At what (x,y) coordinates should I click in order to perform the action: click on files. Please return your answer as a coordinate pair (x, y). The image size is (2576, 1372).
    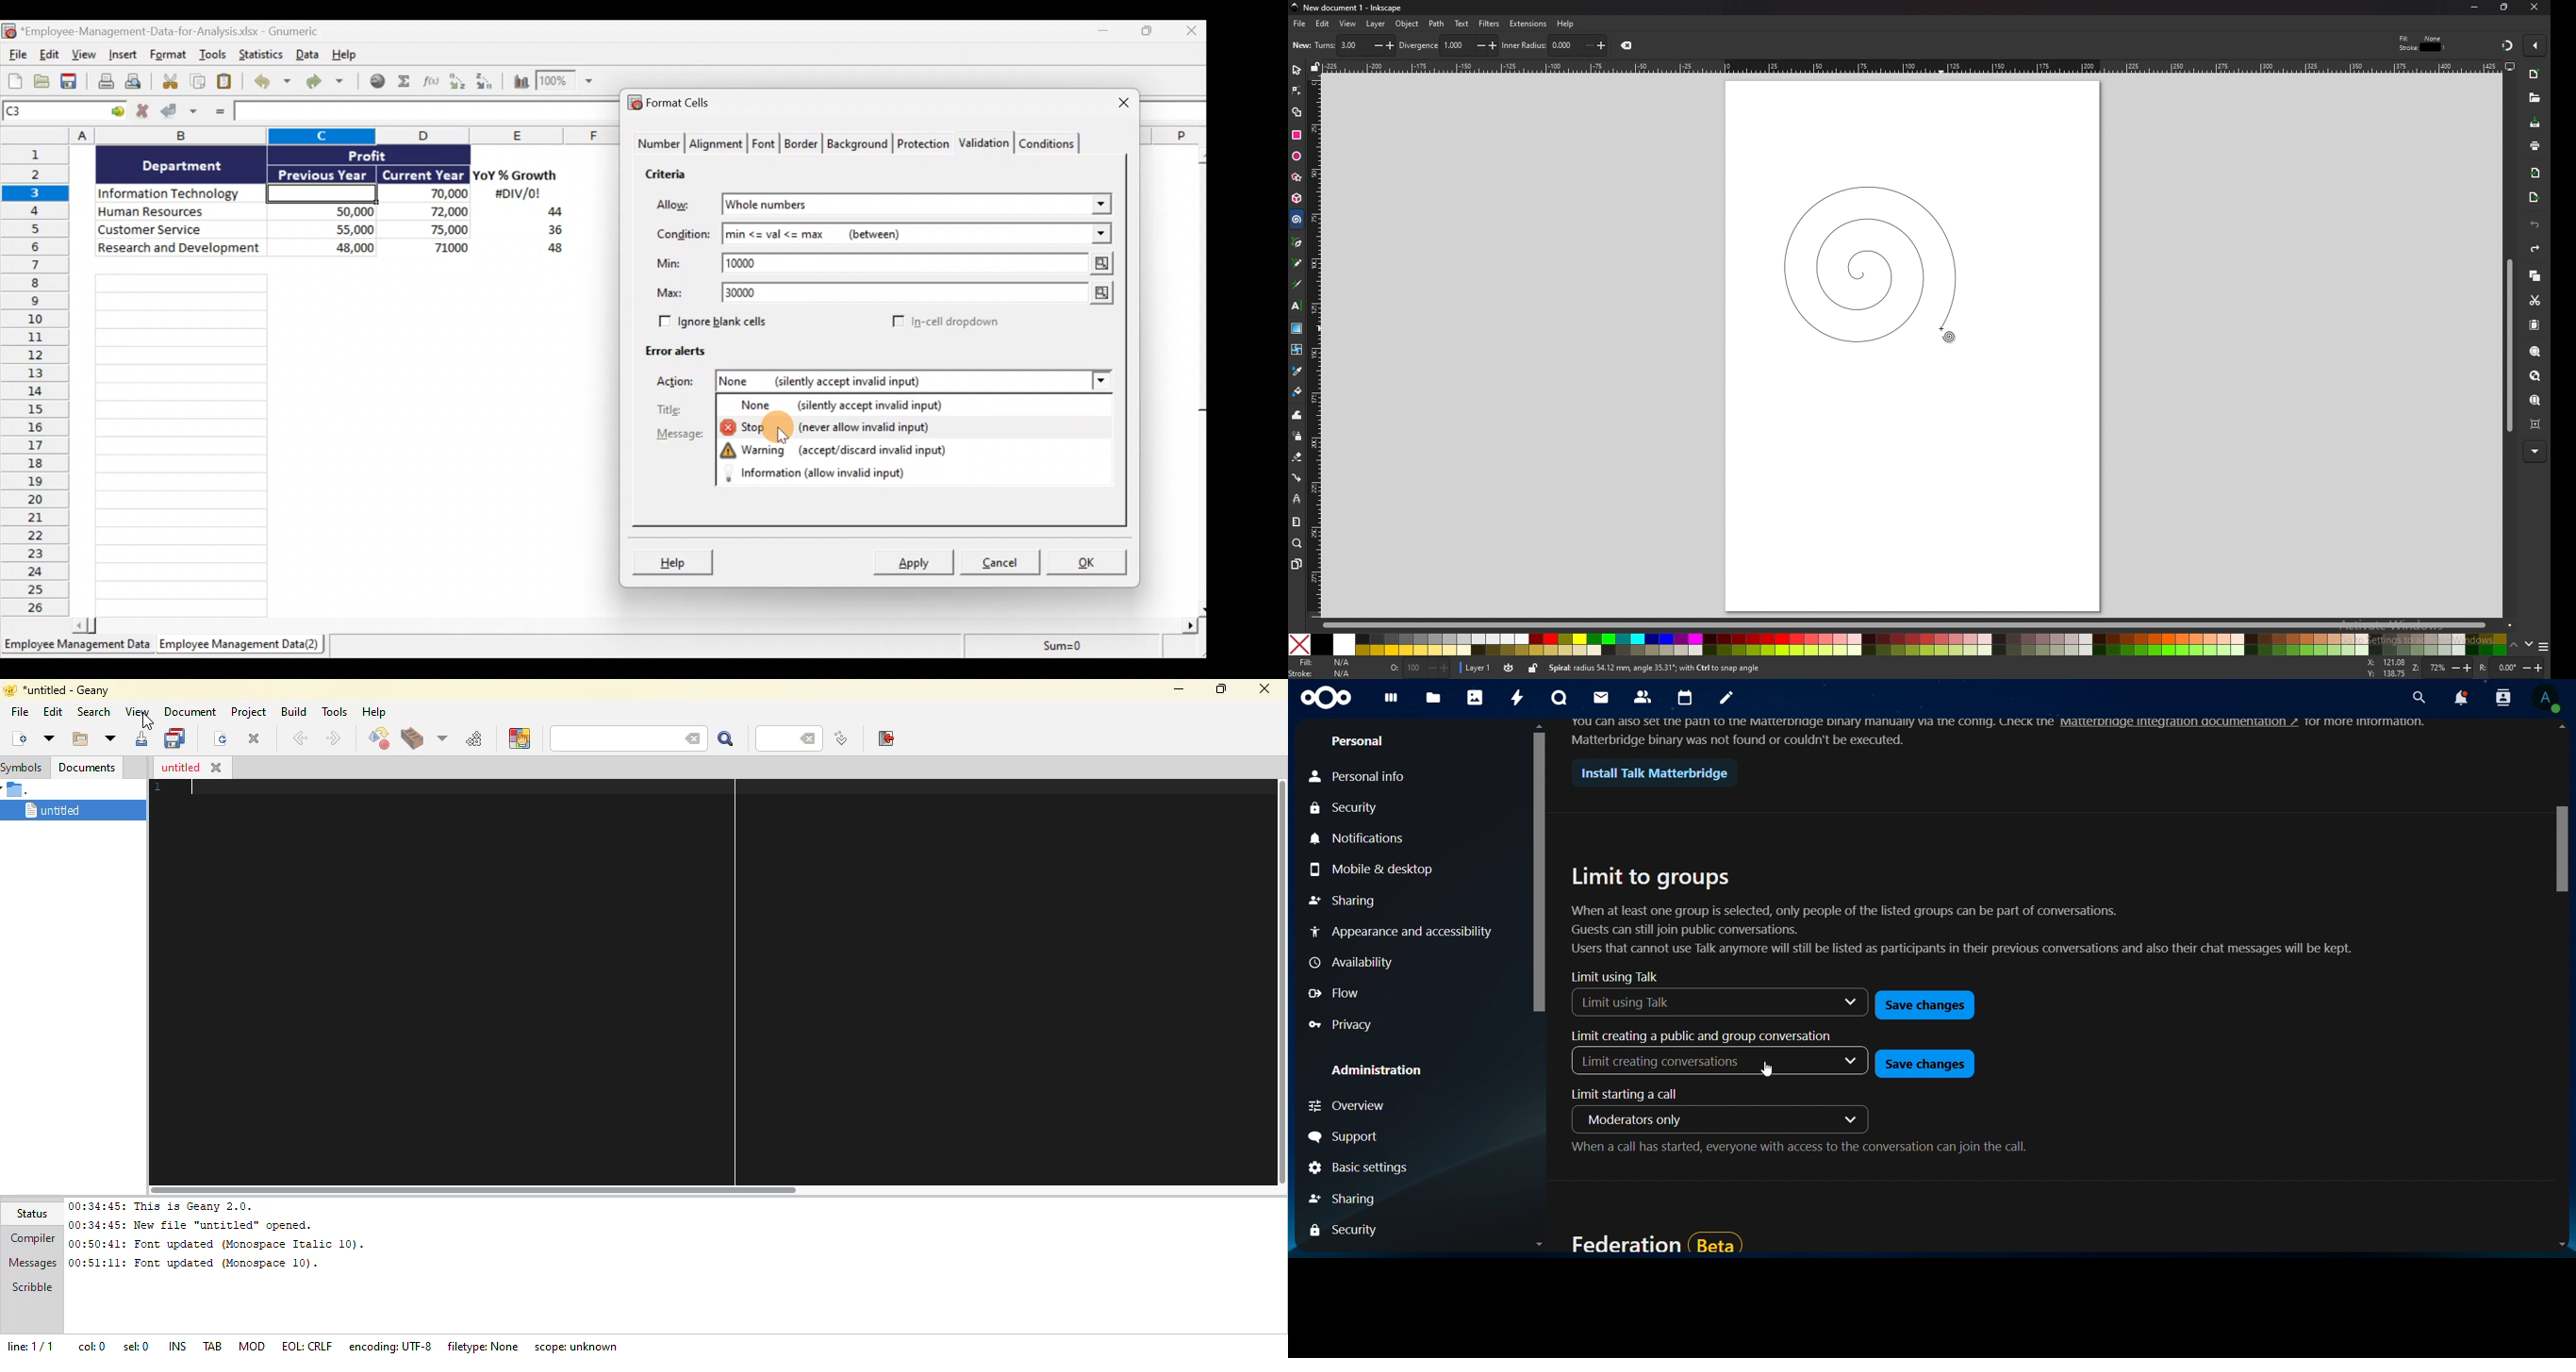
    Looking at the image, I should click on (1434, 698).